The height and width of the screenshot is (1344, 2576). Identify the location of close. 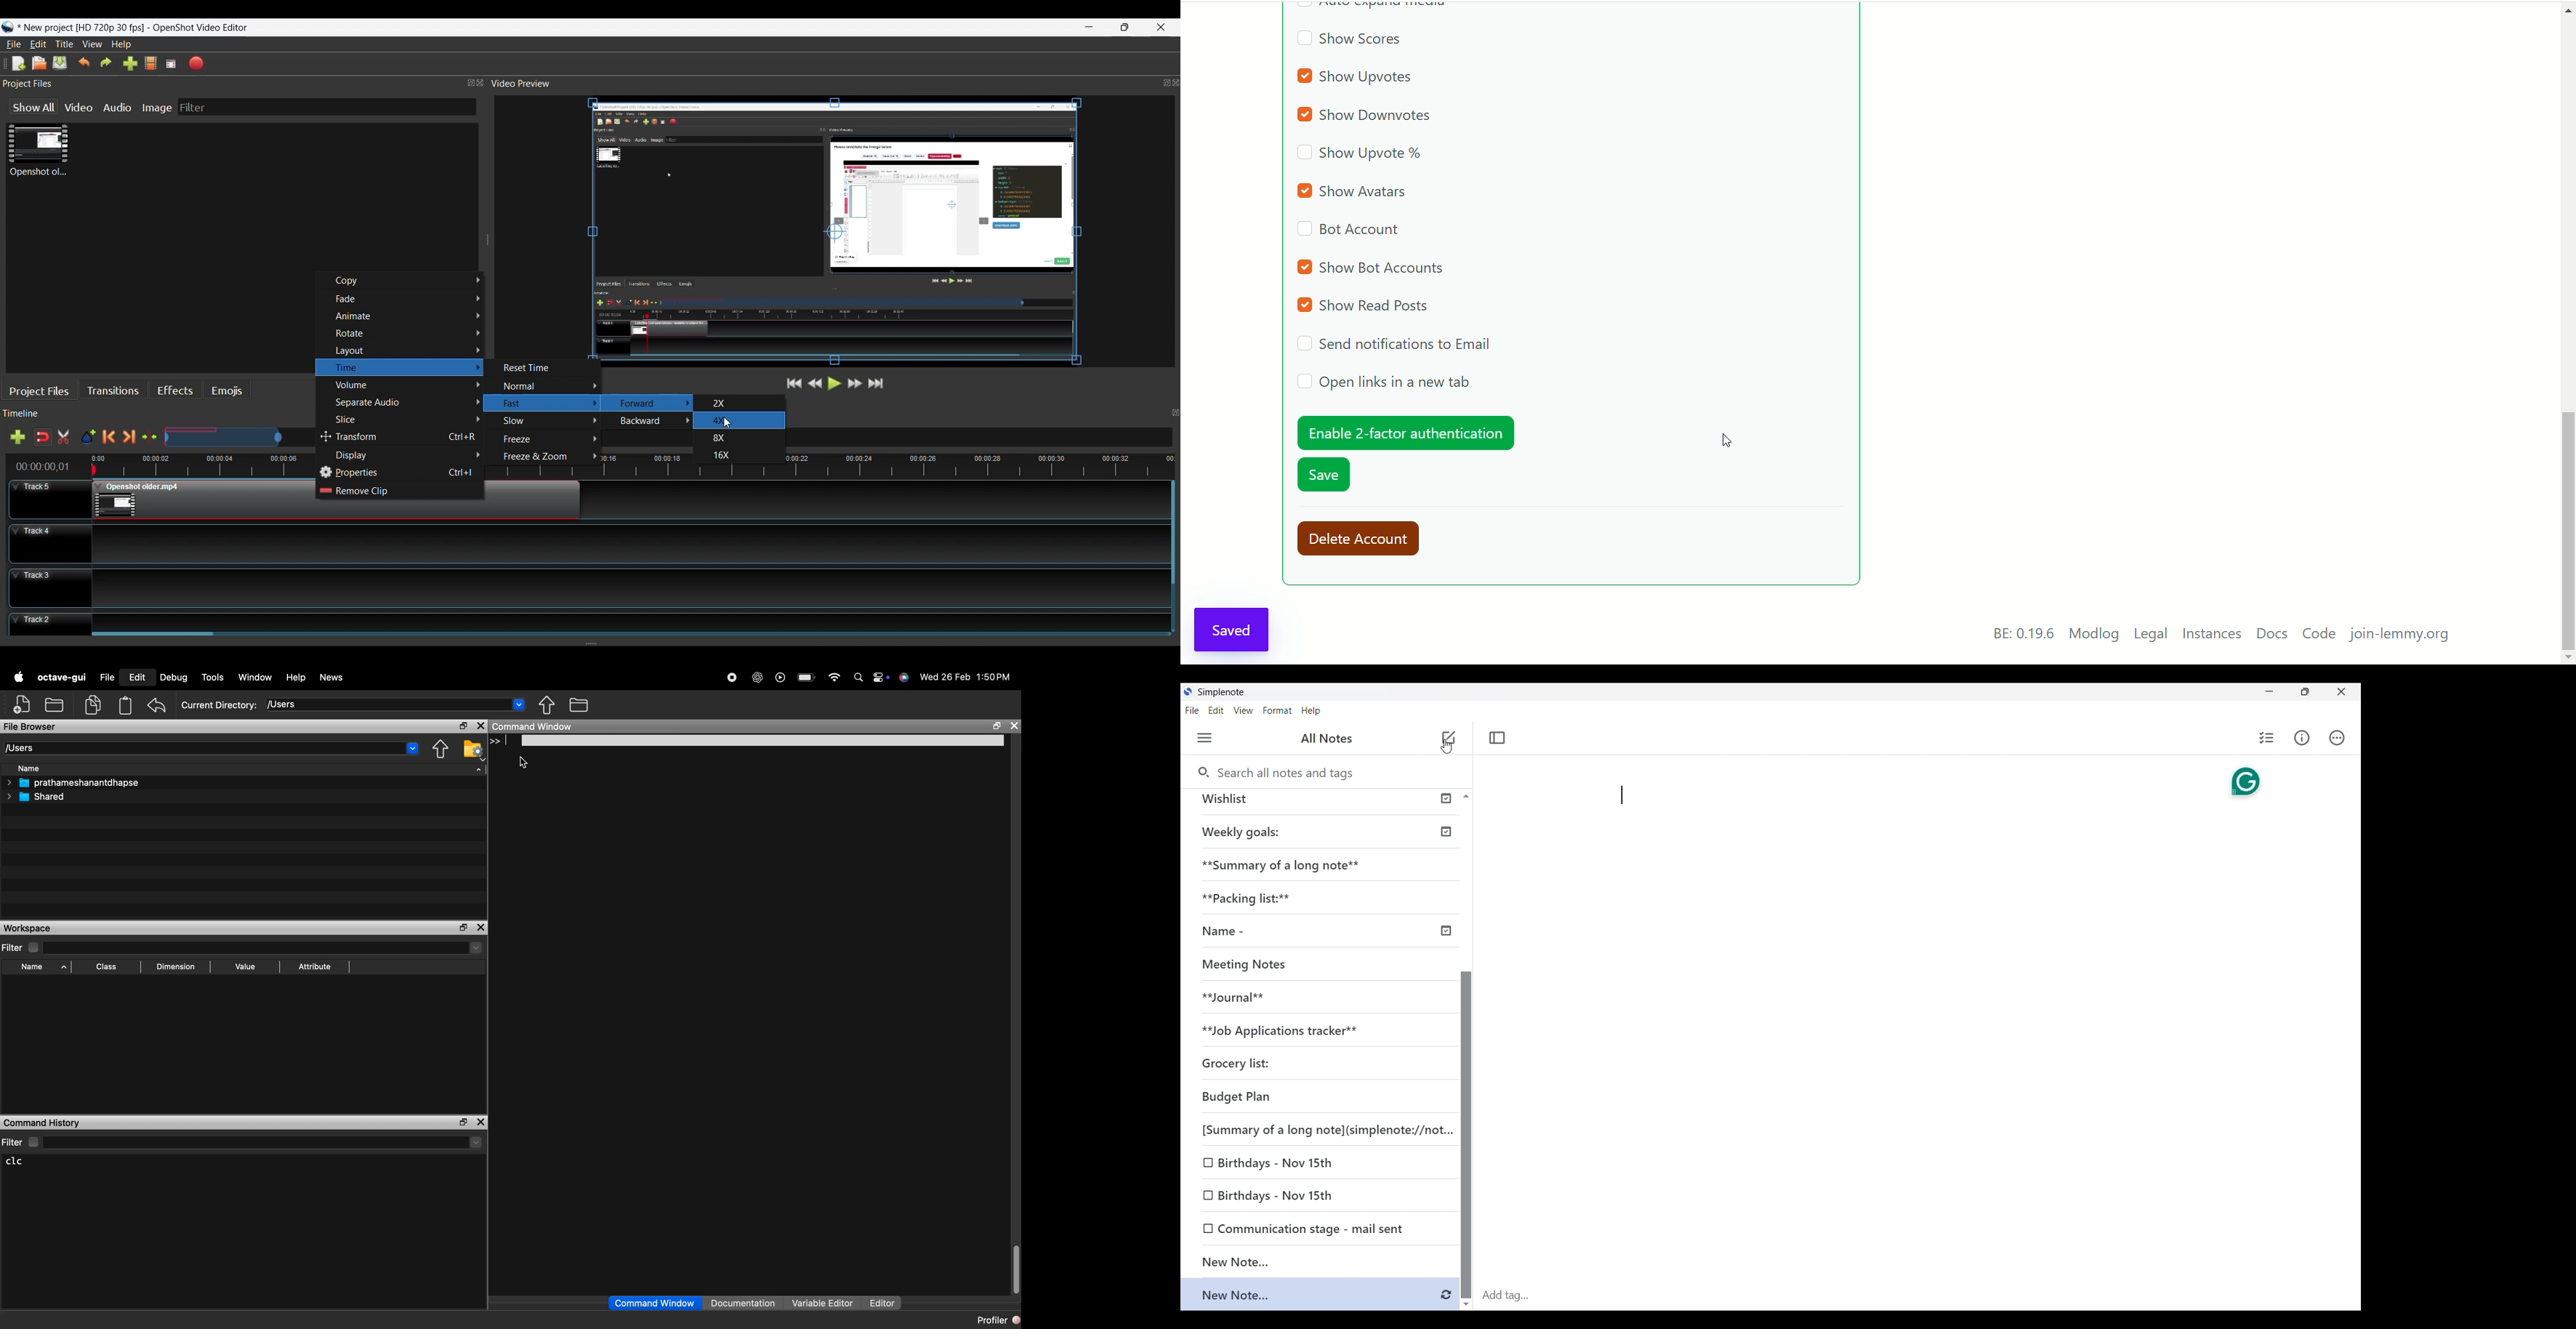
(482, 928).